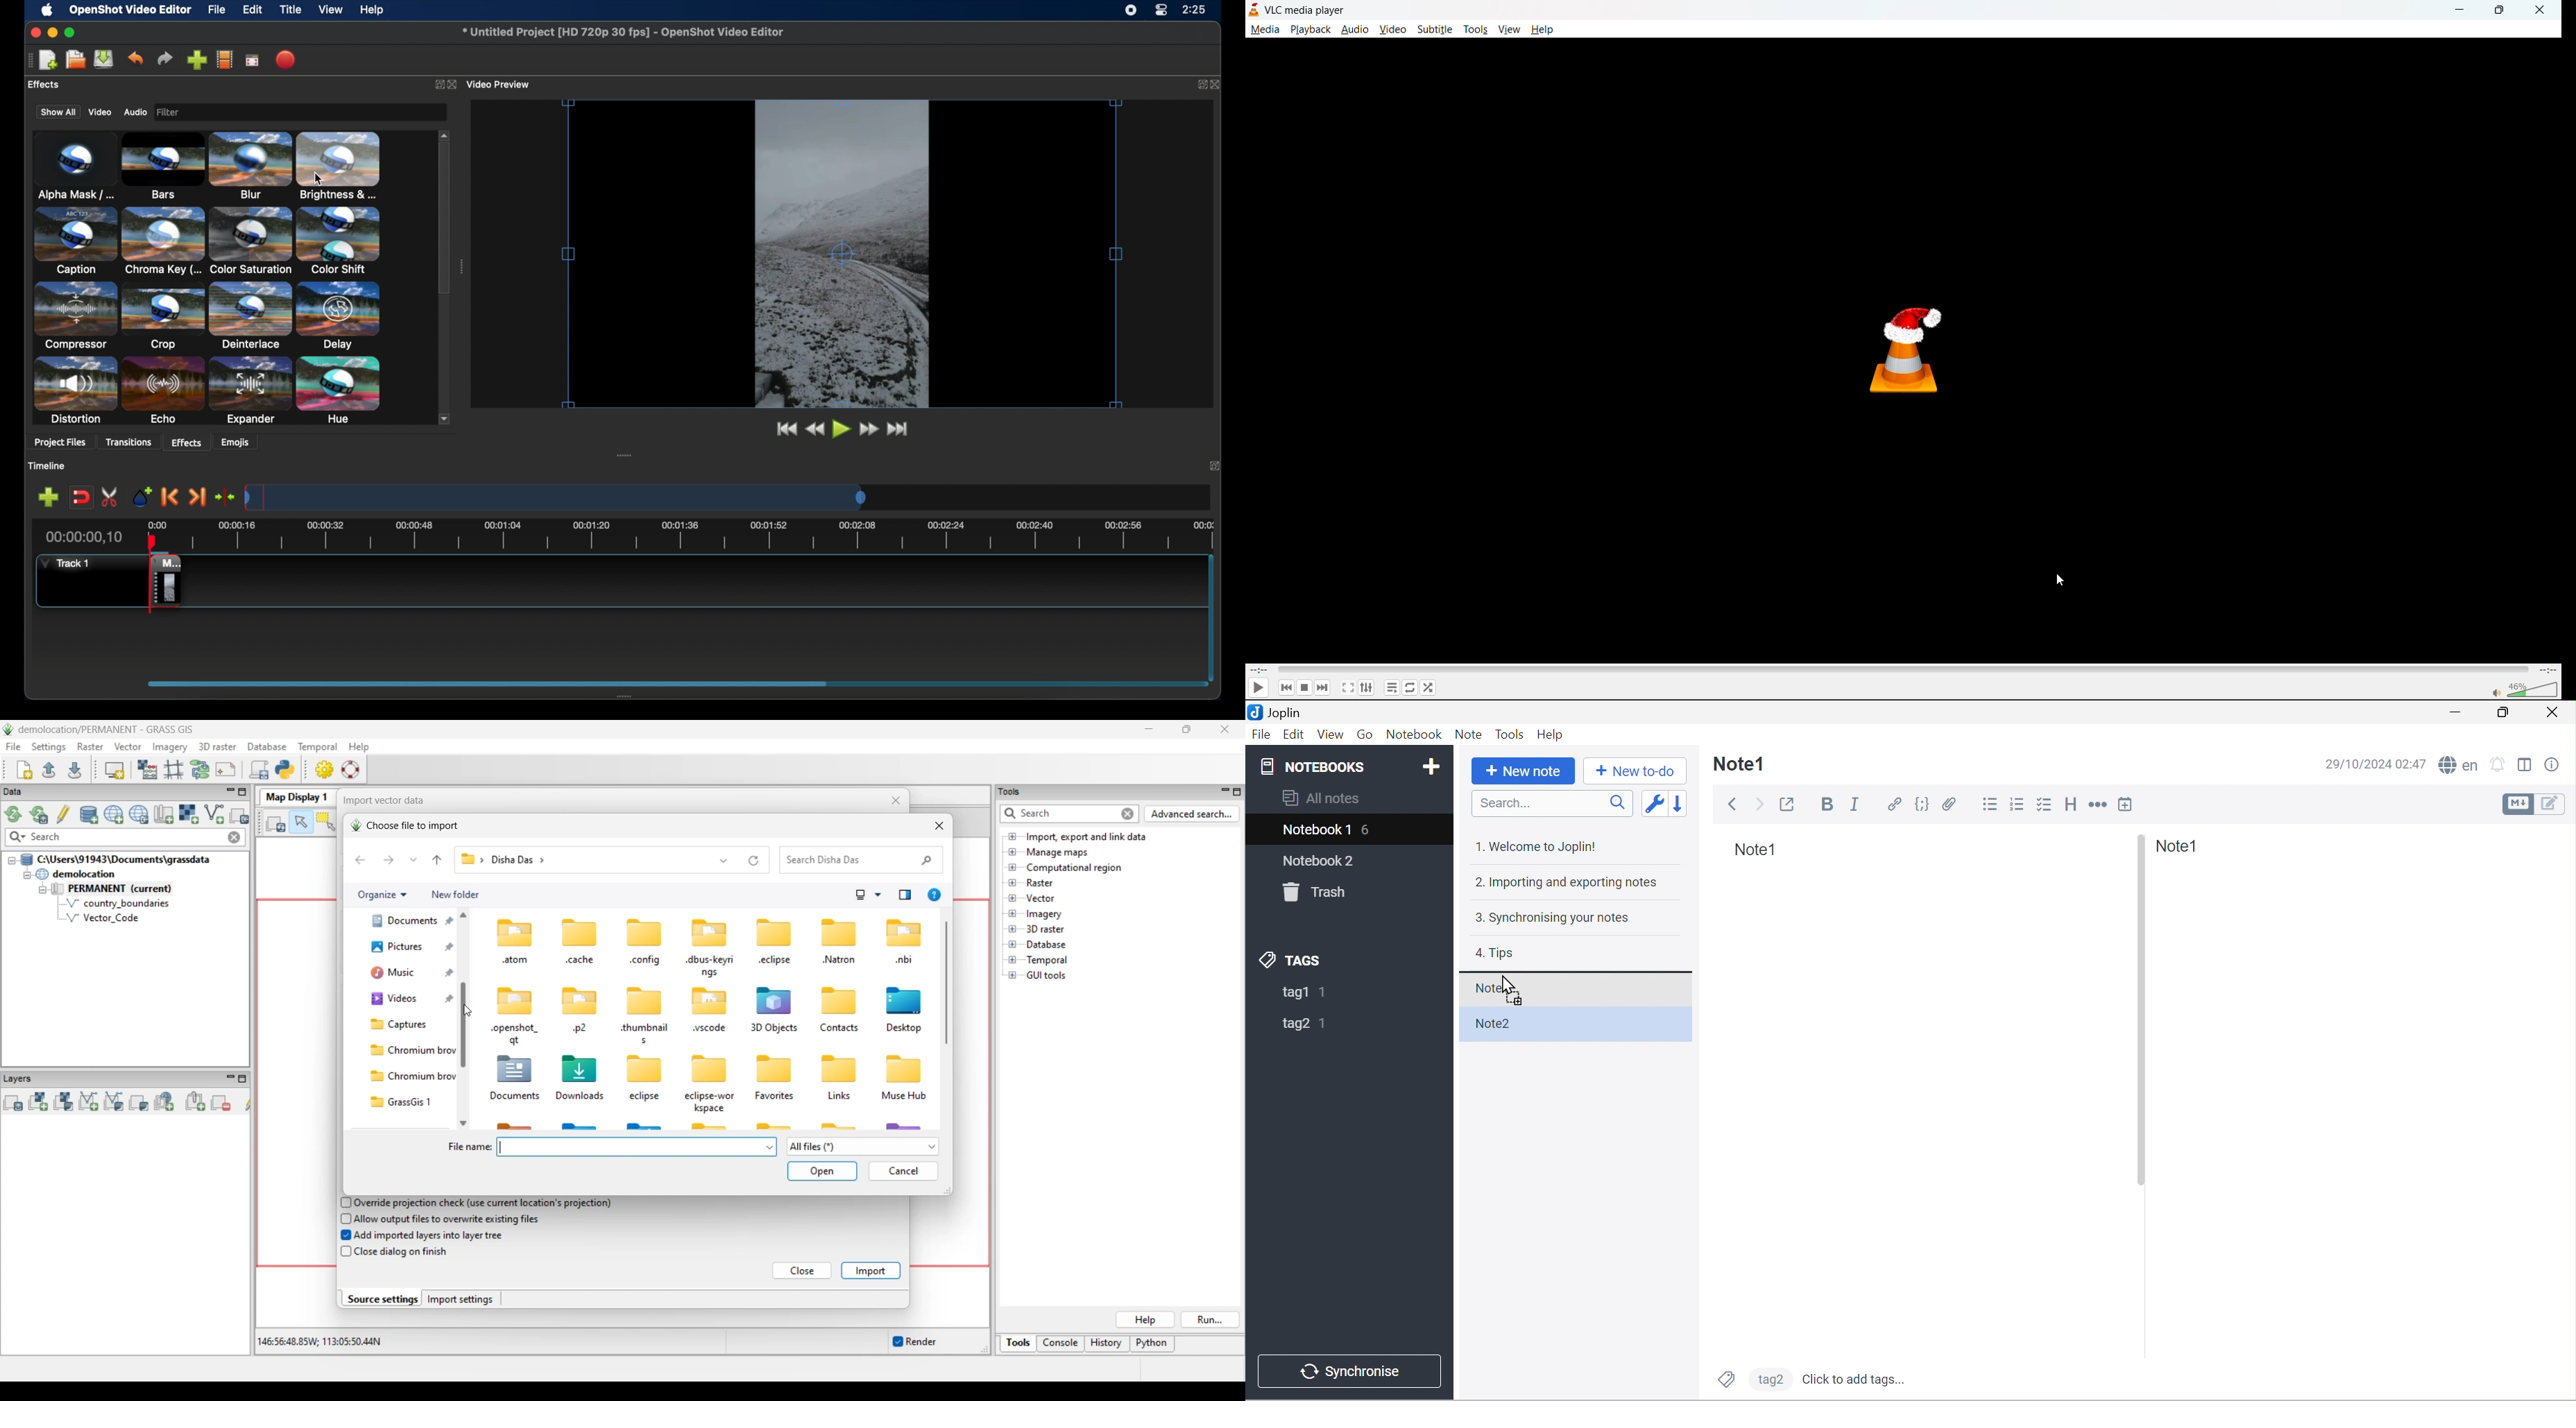 This screenshot has width=2576, height=1428. Describe the element at coordinates (2373, 764) in the screenshot. I see `29/10/2024 02:47` at that location.